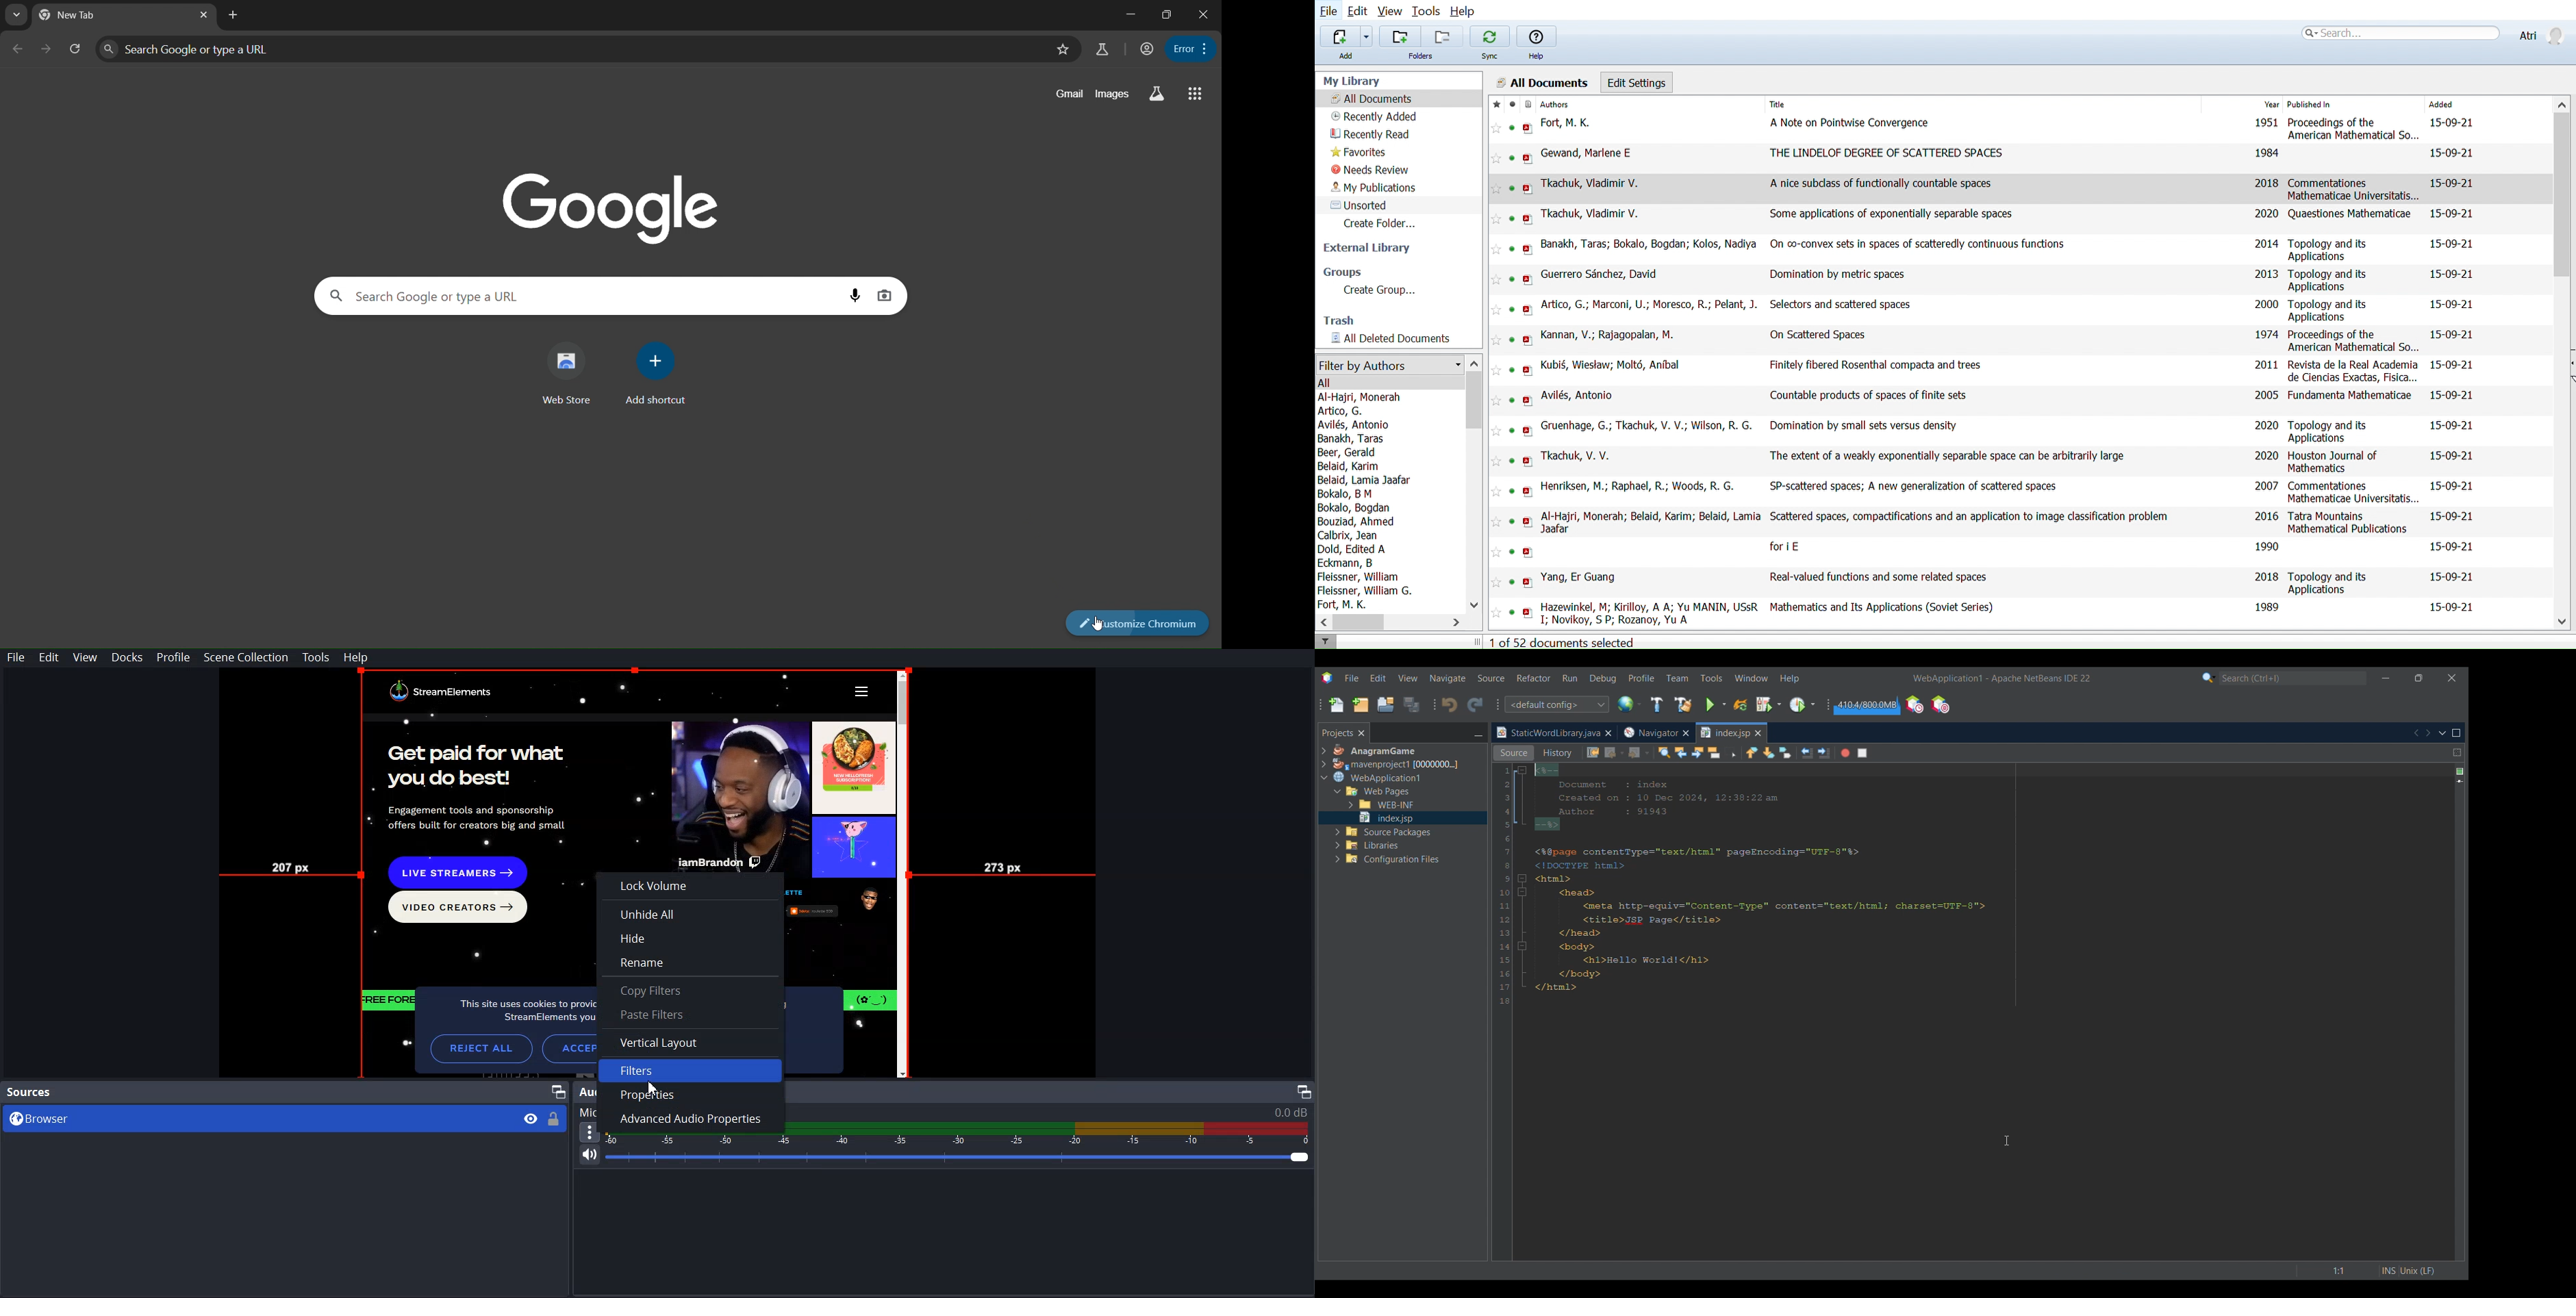  Describe the element at coordinates (1888, 153) in the screenshot. I see `THE LINDELOF DEGREE OF SCATTERED SPACES` at that location.